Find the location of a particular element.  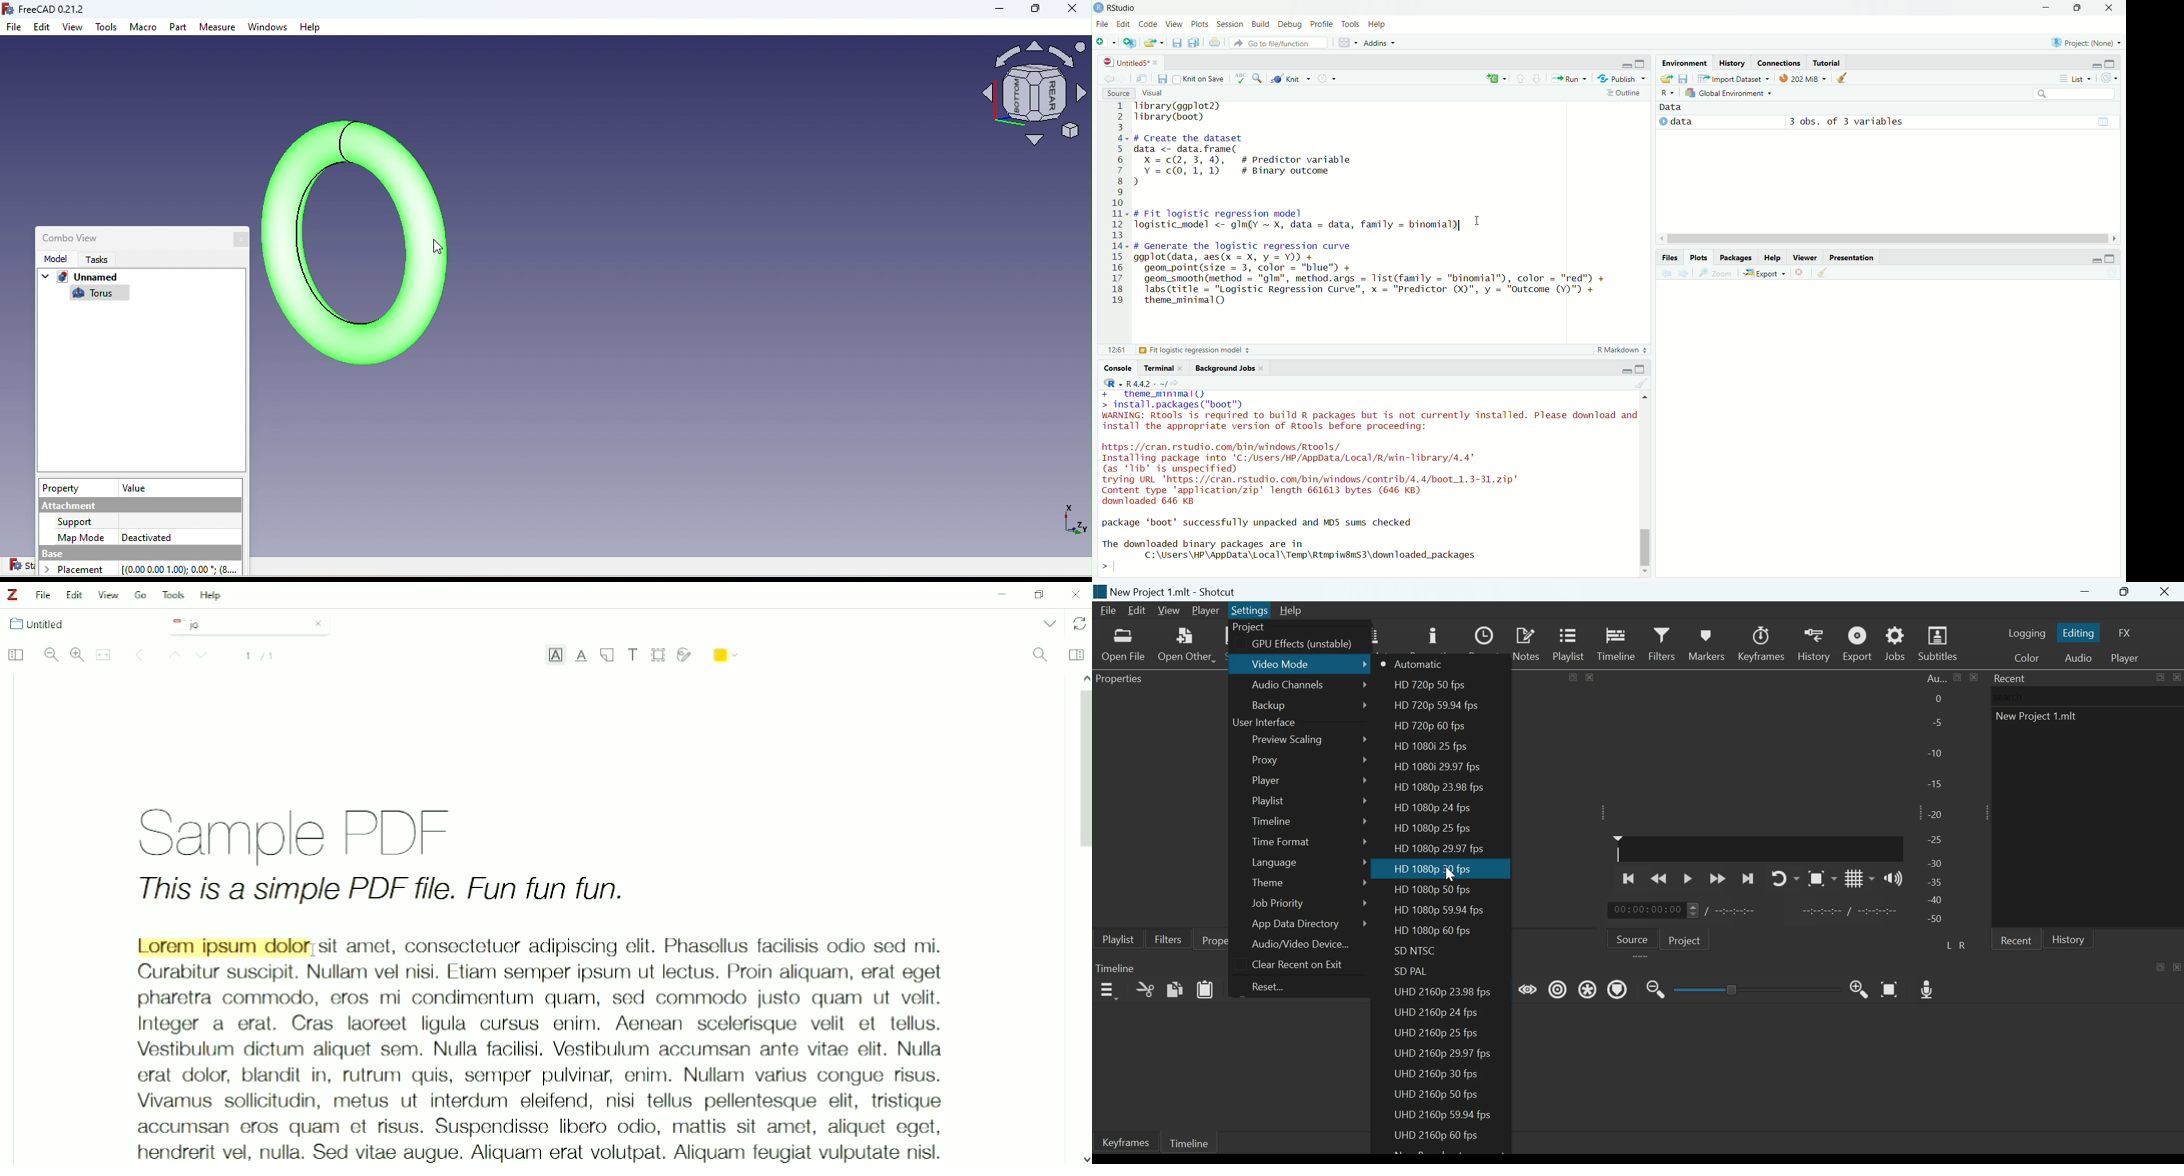

Previous plot is located at coordinates (1666, 274).